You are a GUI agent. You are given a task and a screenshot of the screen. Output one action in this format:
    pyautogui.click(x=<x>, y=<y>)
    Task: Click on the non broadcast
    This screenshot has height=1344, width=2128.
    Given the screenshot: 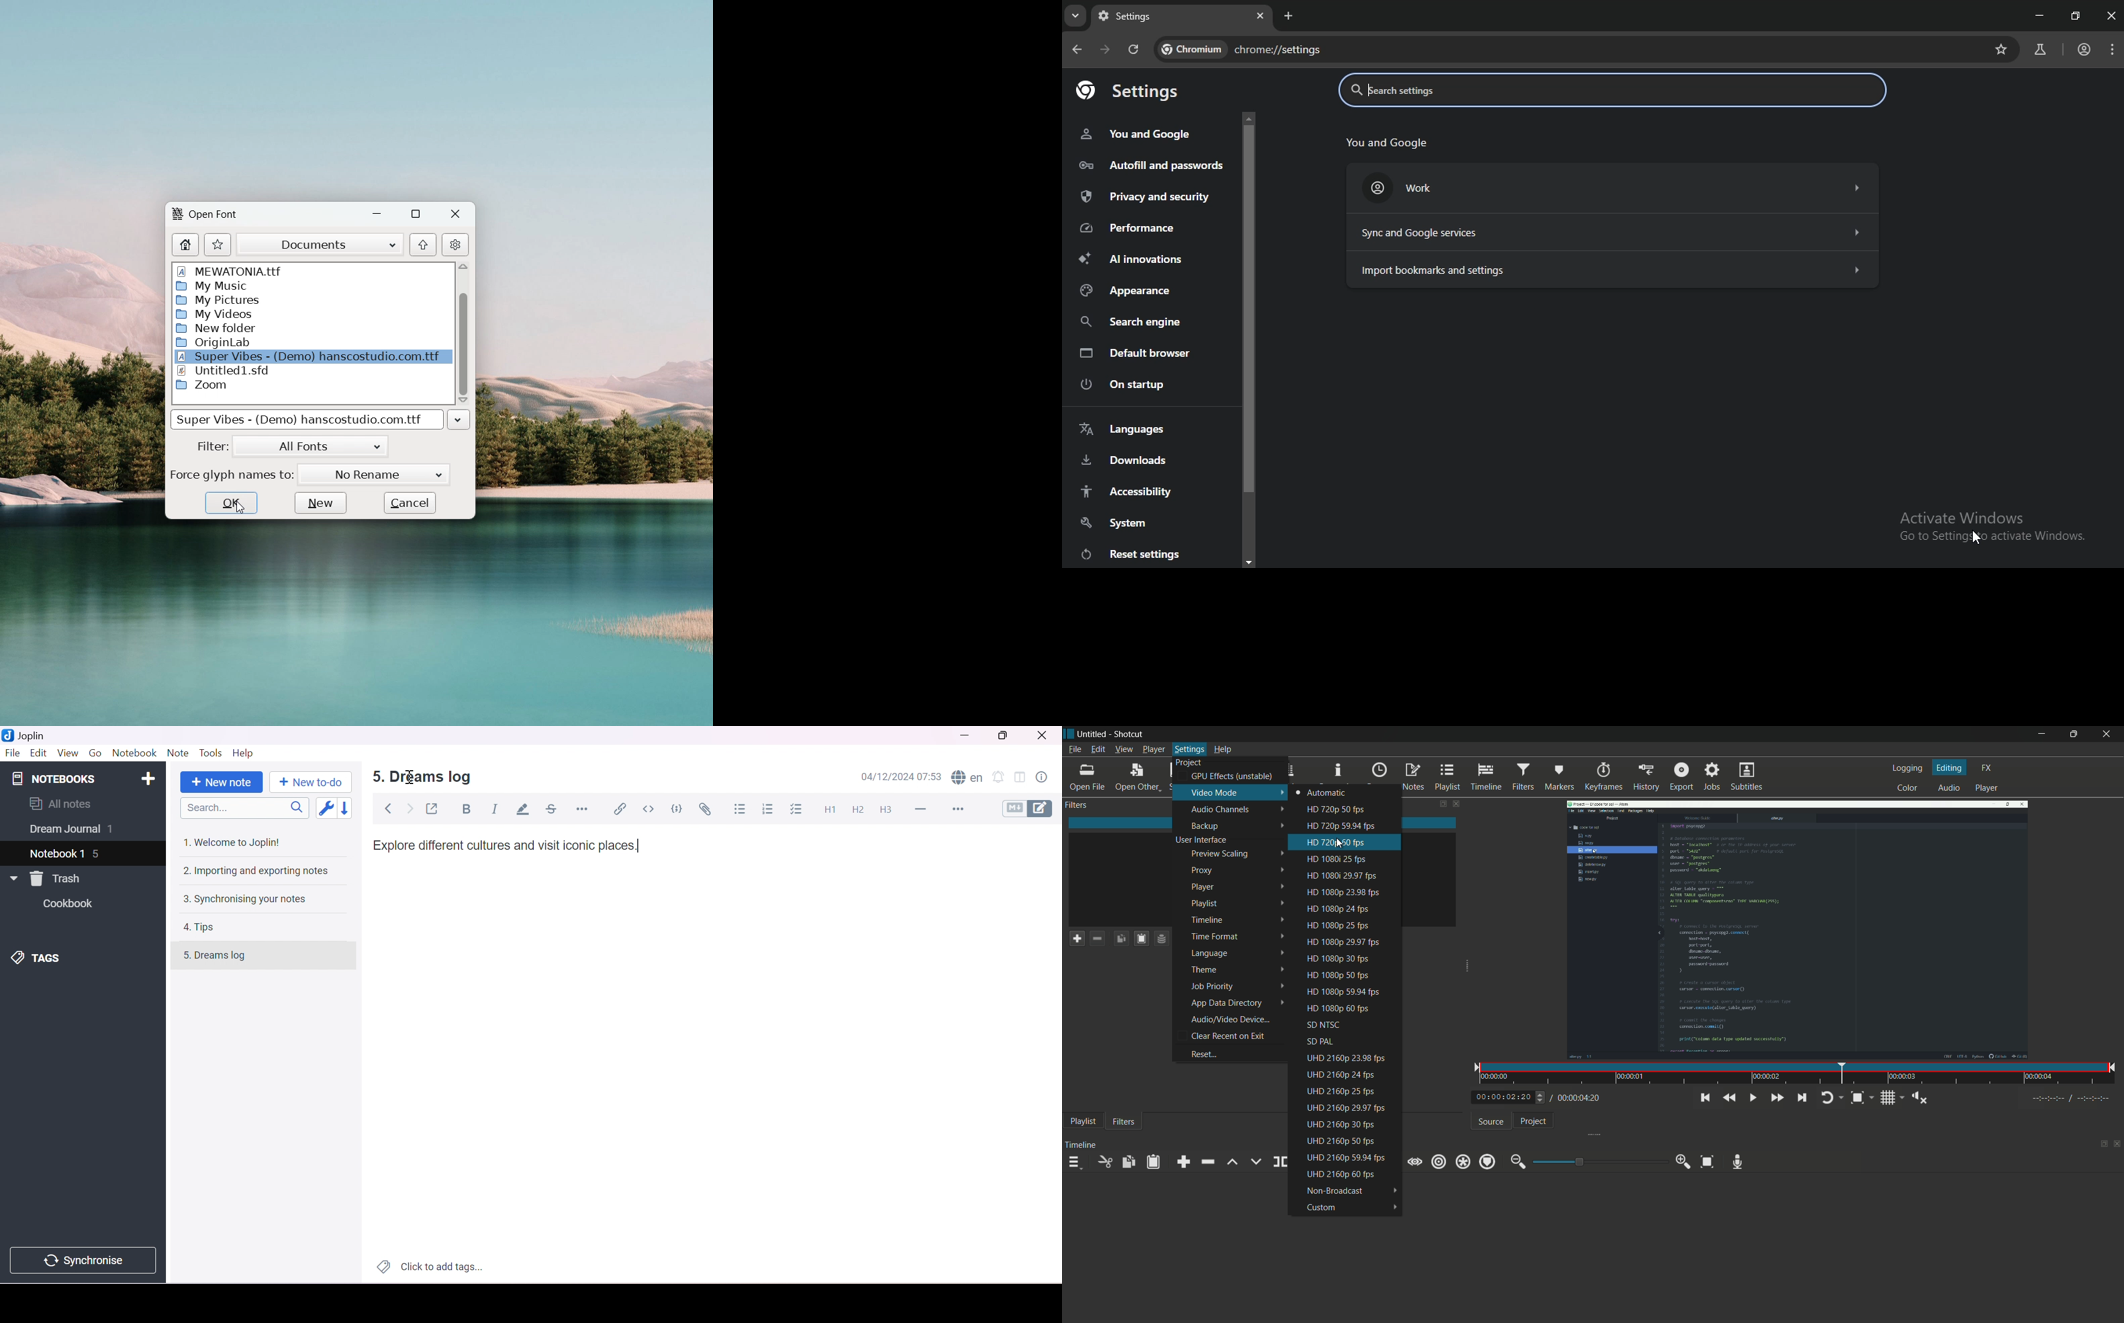 What is the action you would take?
    pyautogui.click(x=1351, y=1192)
    